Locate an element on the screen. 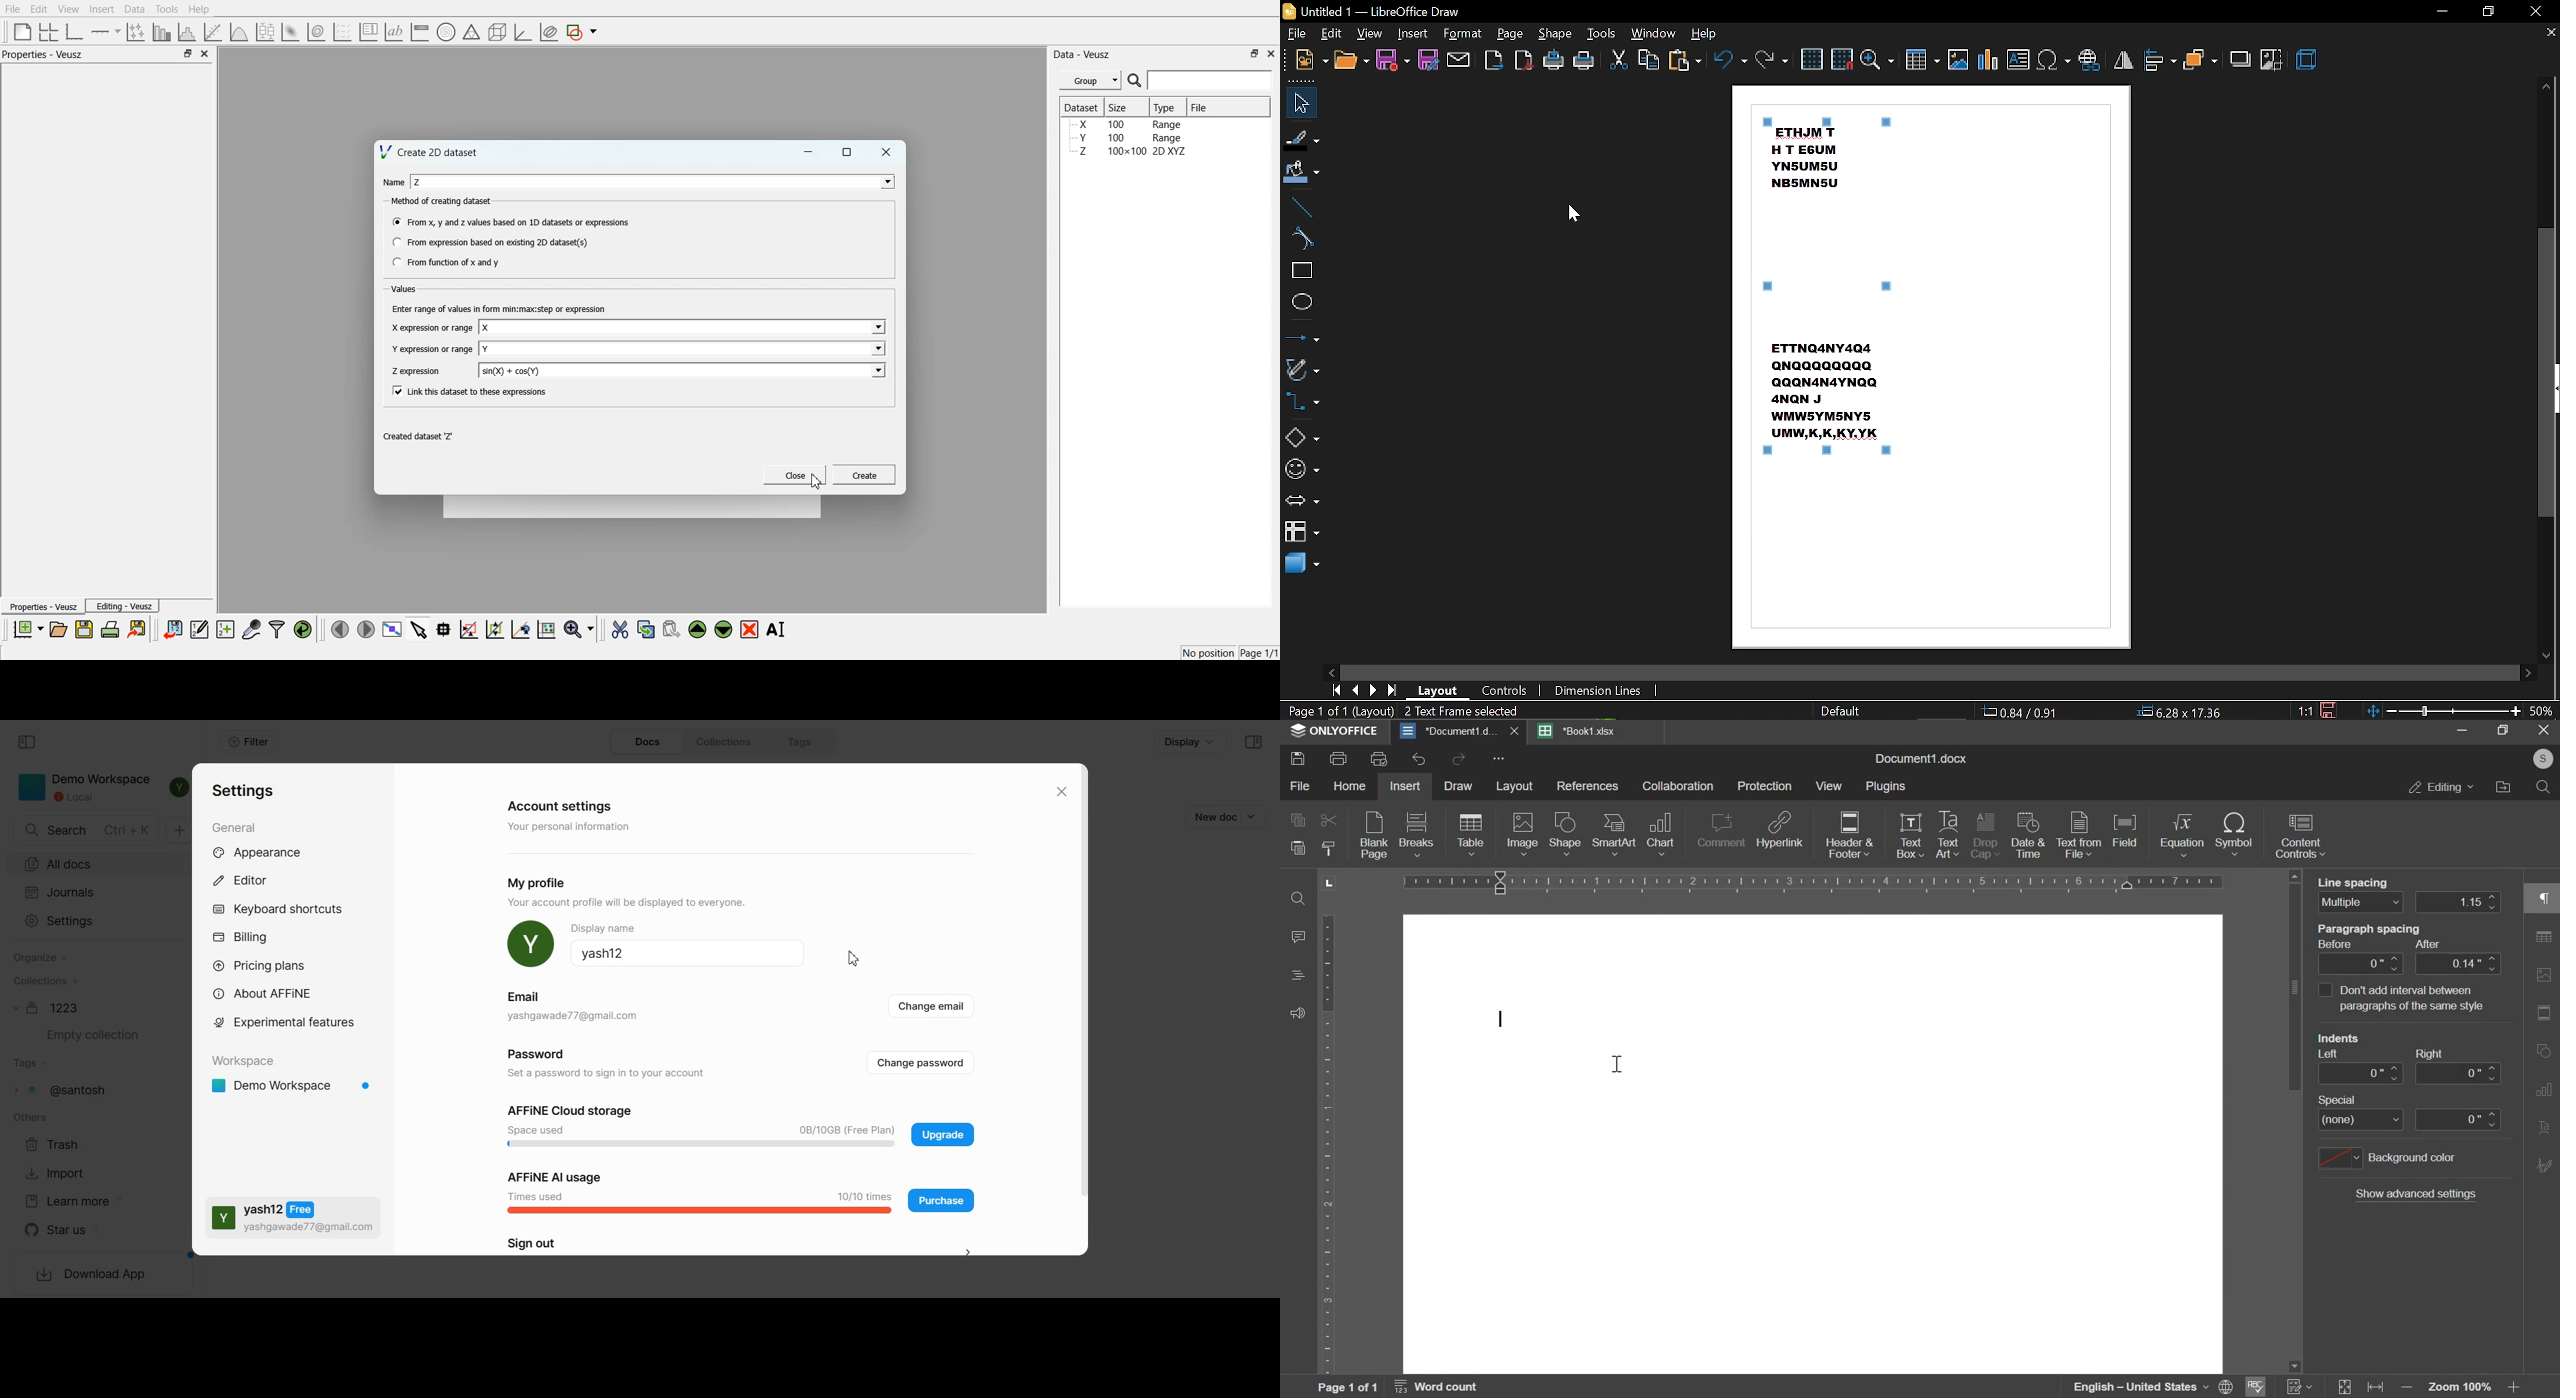 The image size is (2576, 1400). Settings is located at coordinates (244, 791).